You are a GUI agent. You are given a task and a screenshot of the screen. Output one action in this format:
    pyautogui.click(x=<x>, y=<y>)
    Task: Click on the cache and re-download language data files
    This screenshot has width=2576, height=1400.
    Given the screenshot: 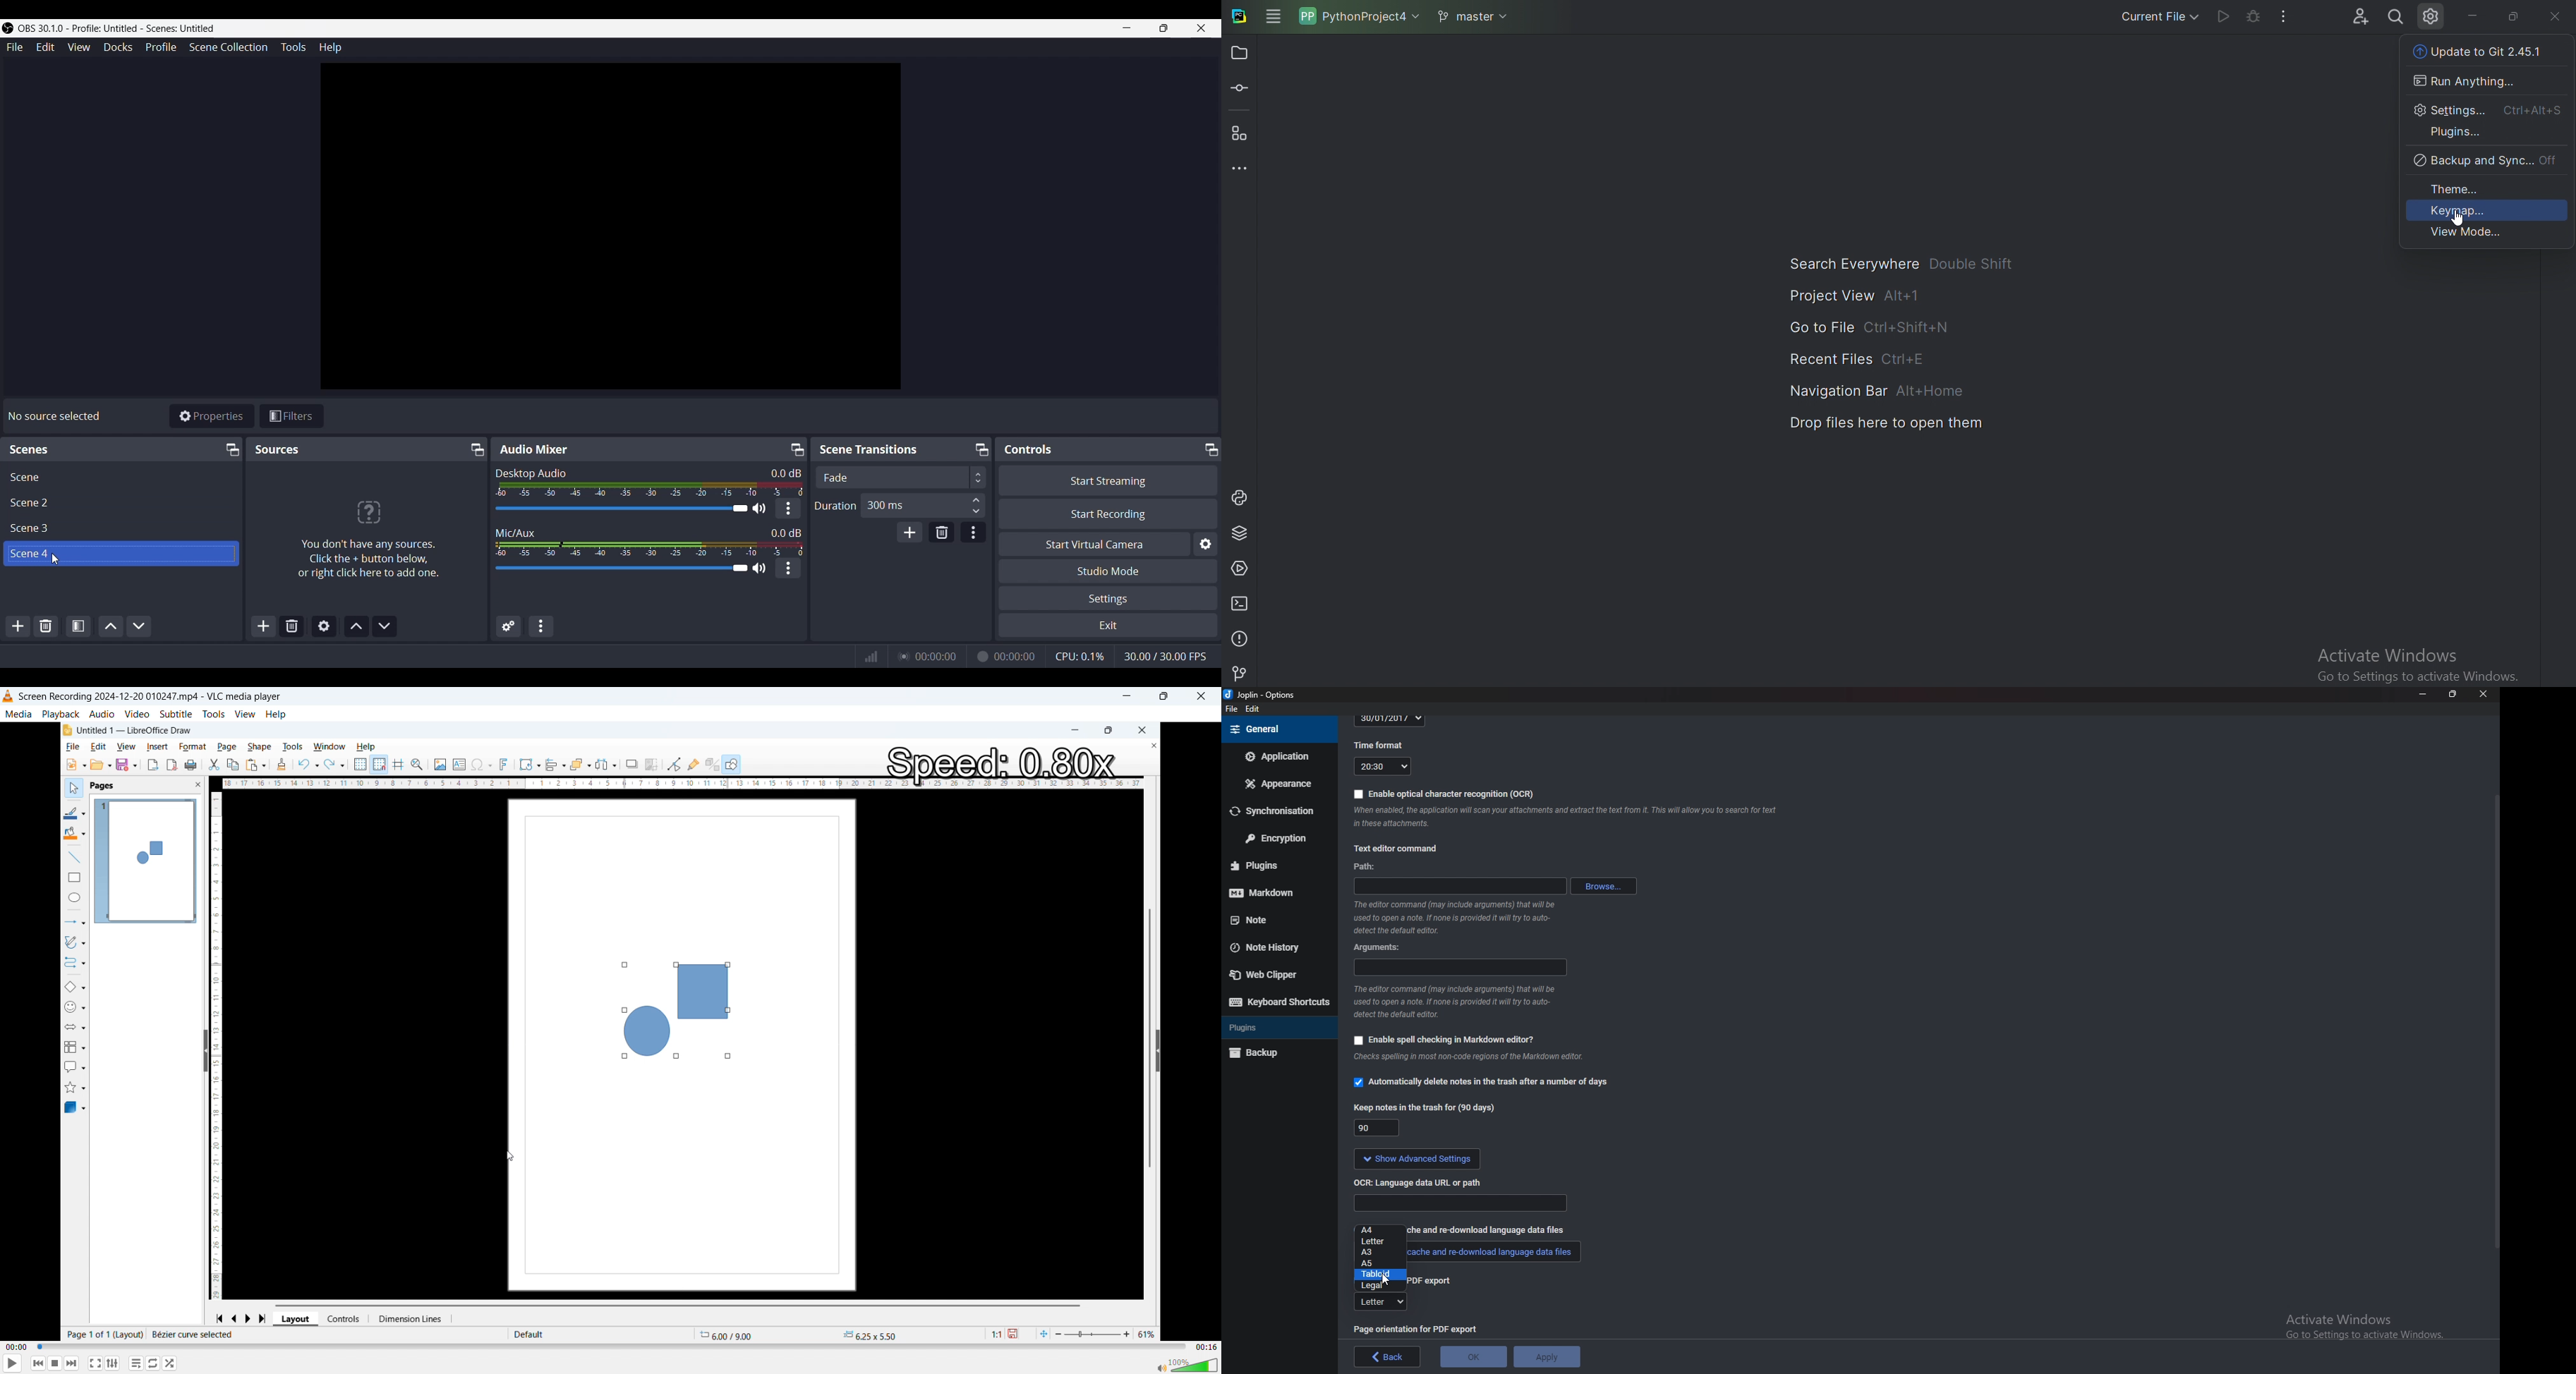 What is the action you would take?
    pyautogui.click(x=1491, y=1229)
    